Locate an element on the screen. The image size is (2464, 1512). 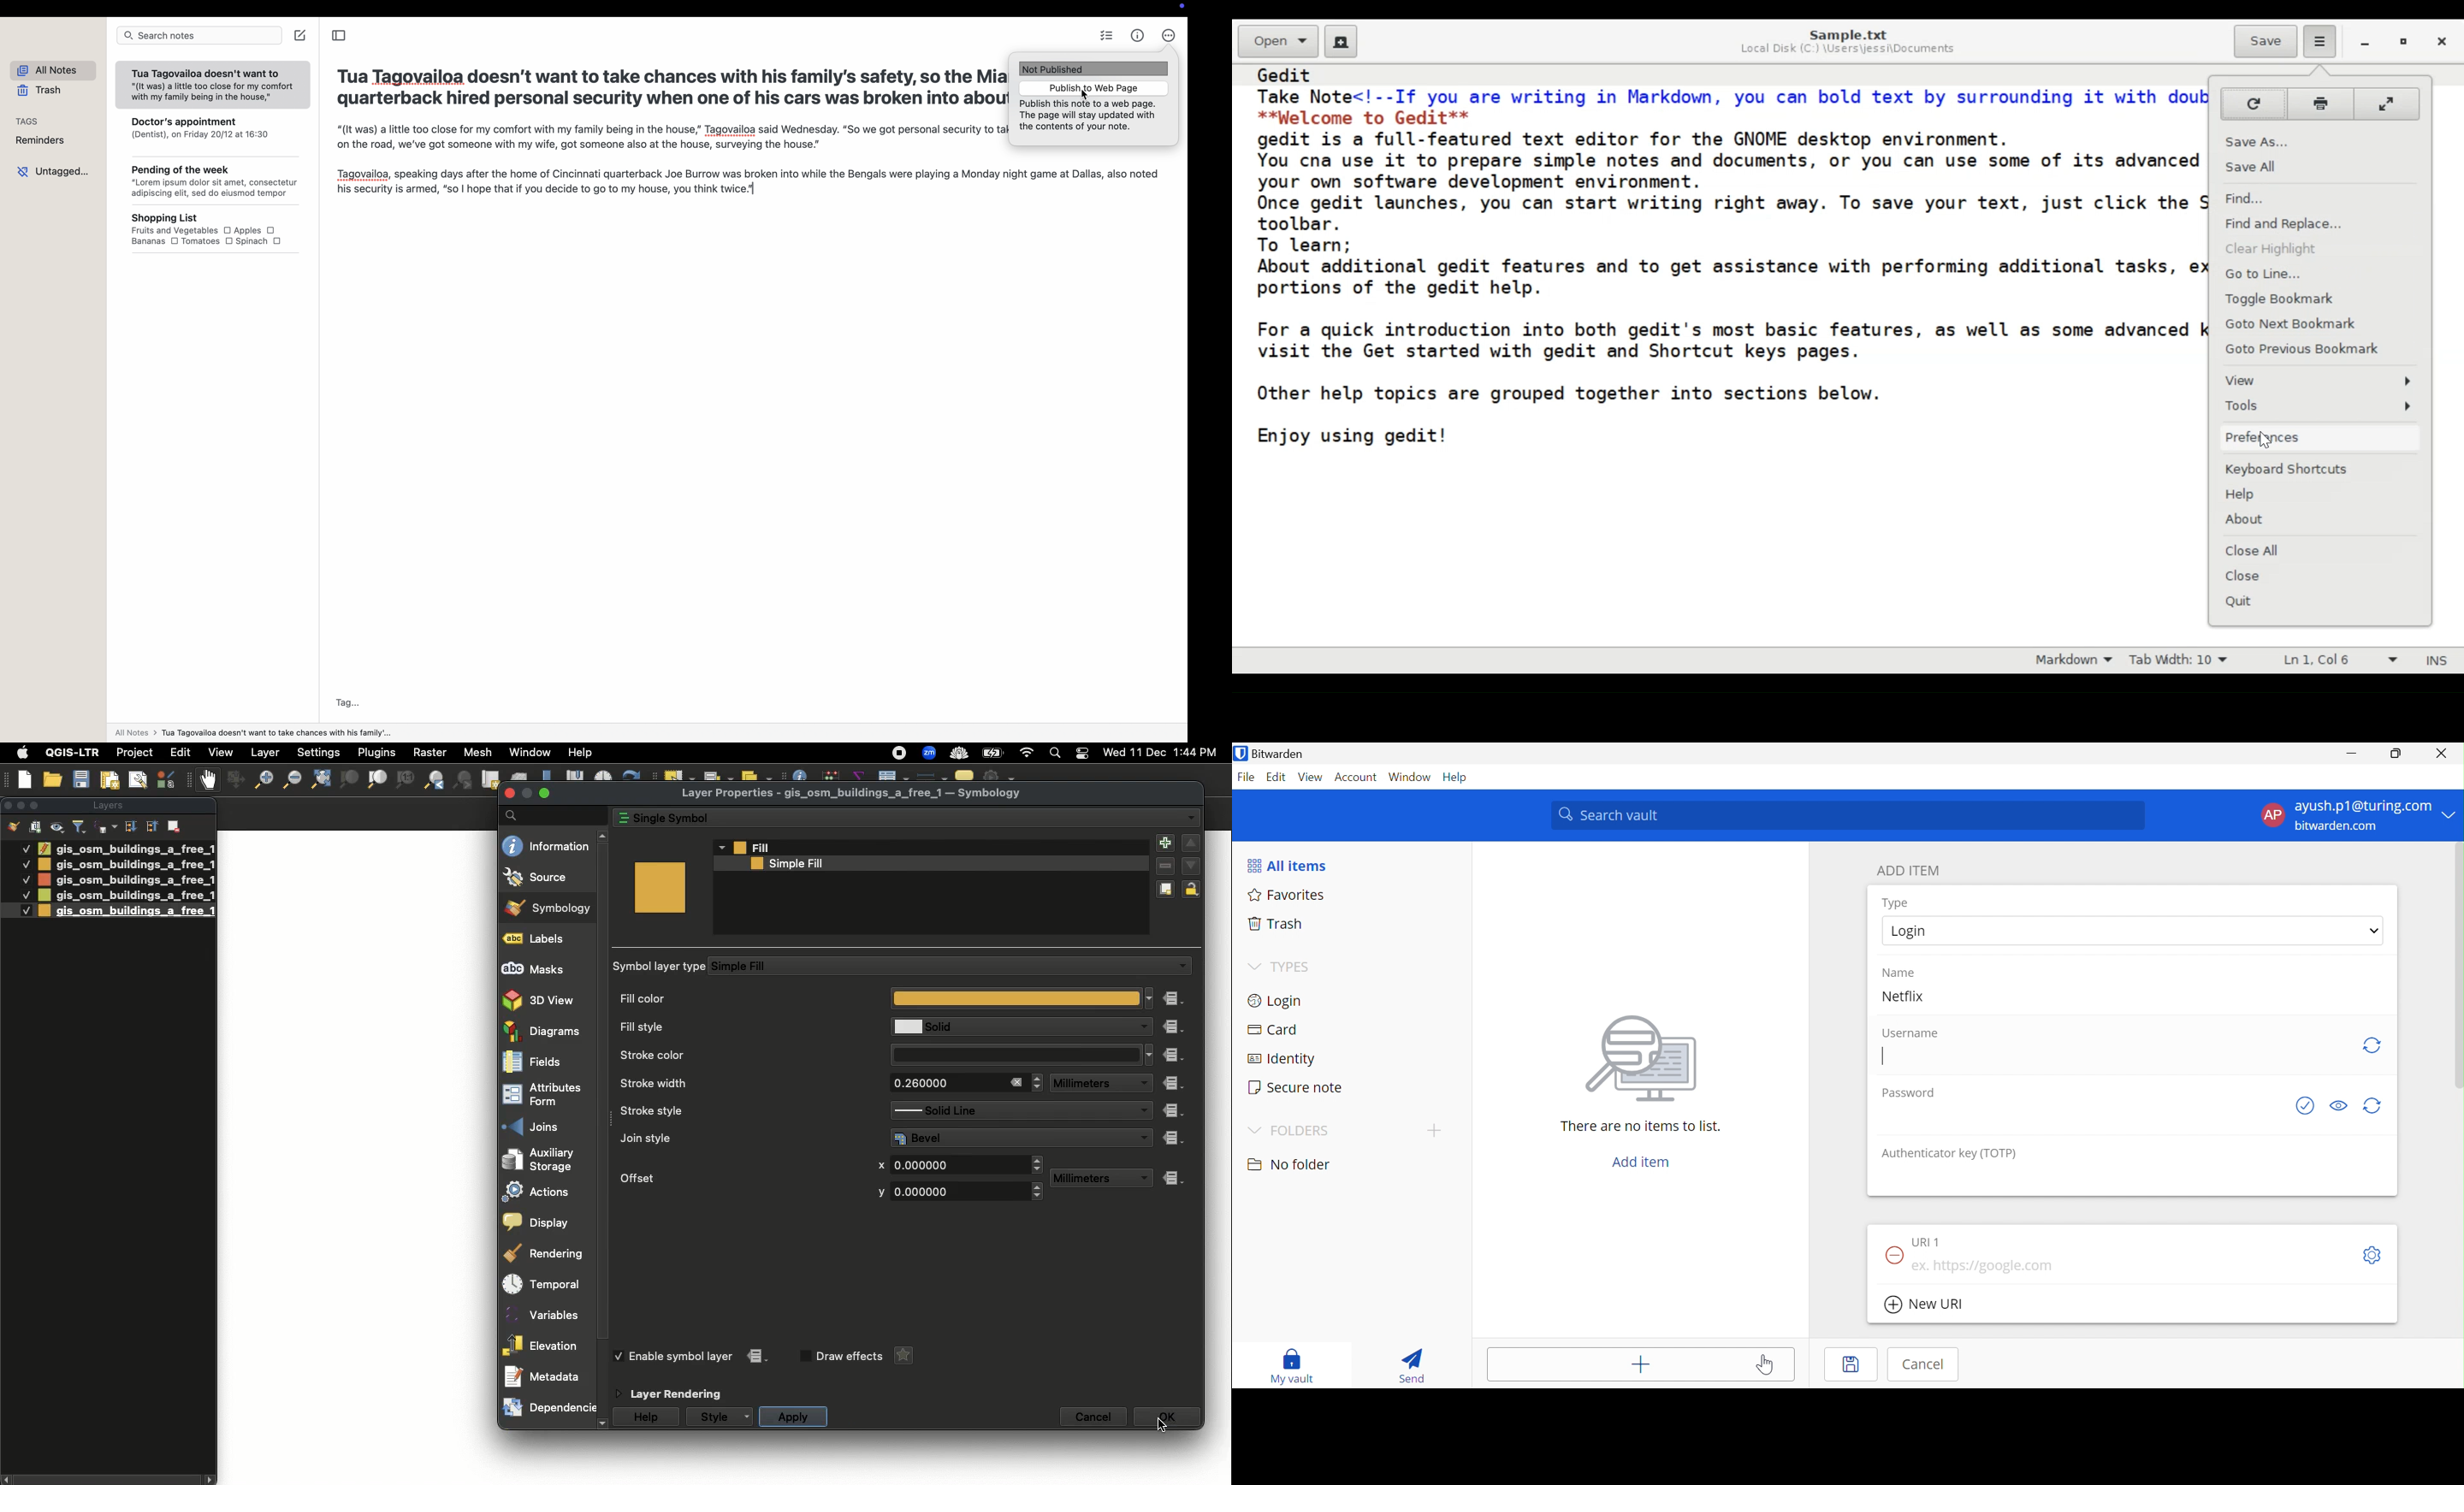
11 Dec is located at coordinates (1149, 754).